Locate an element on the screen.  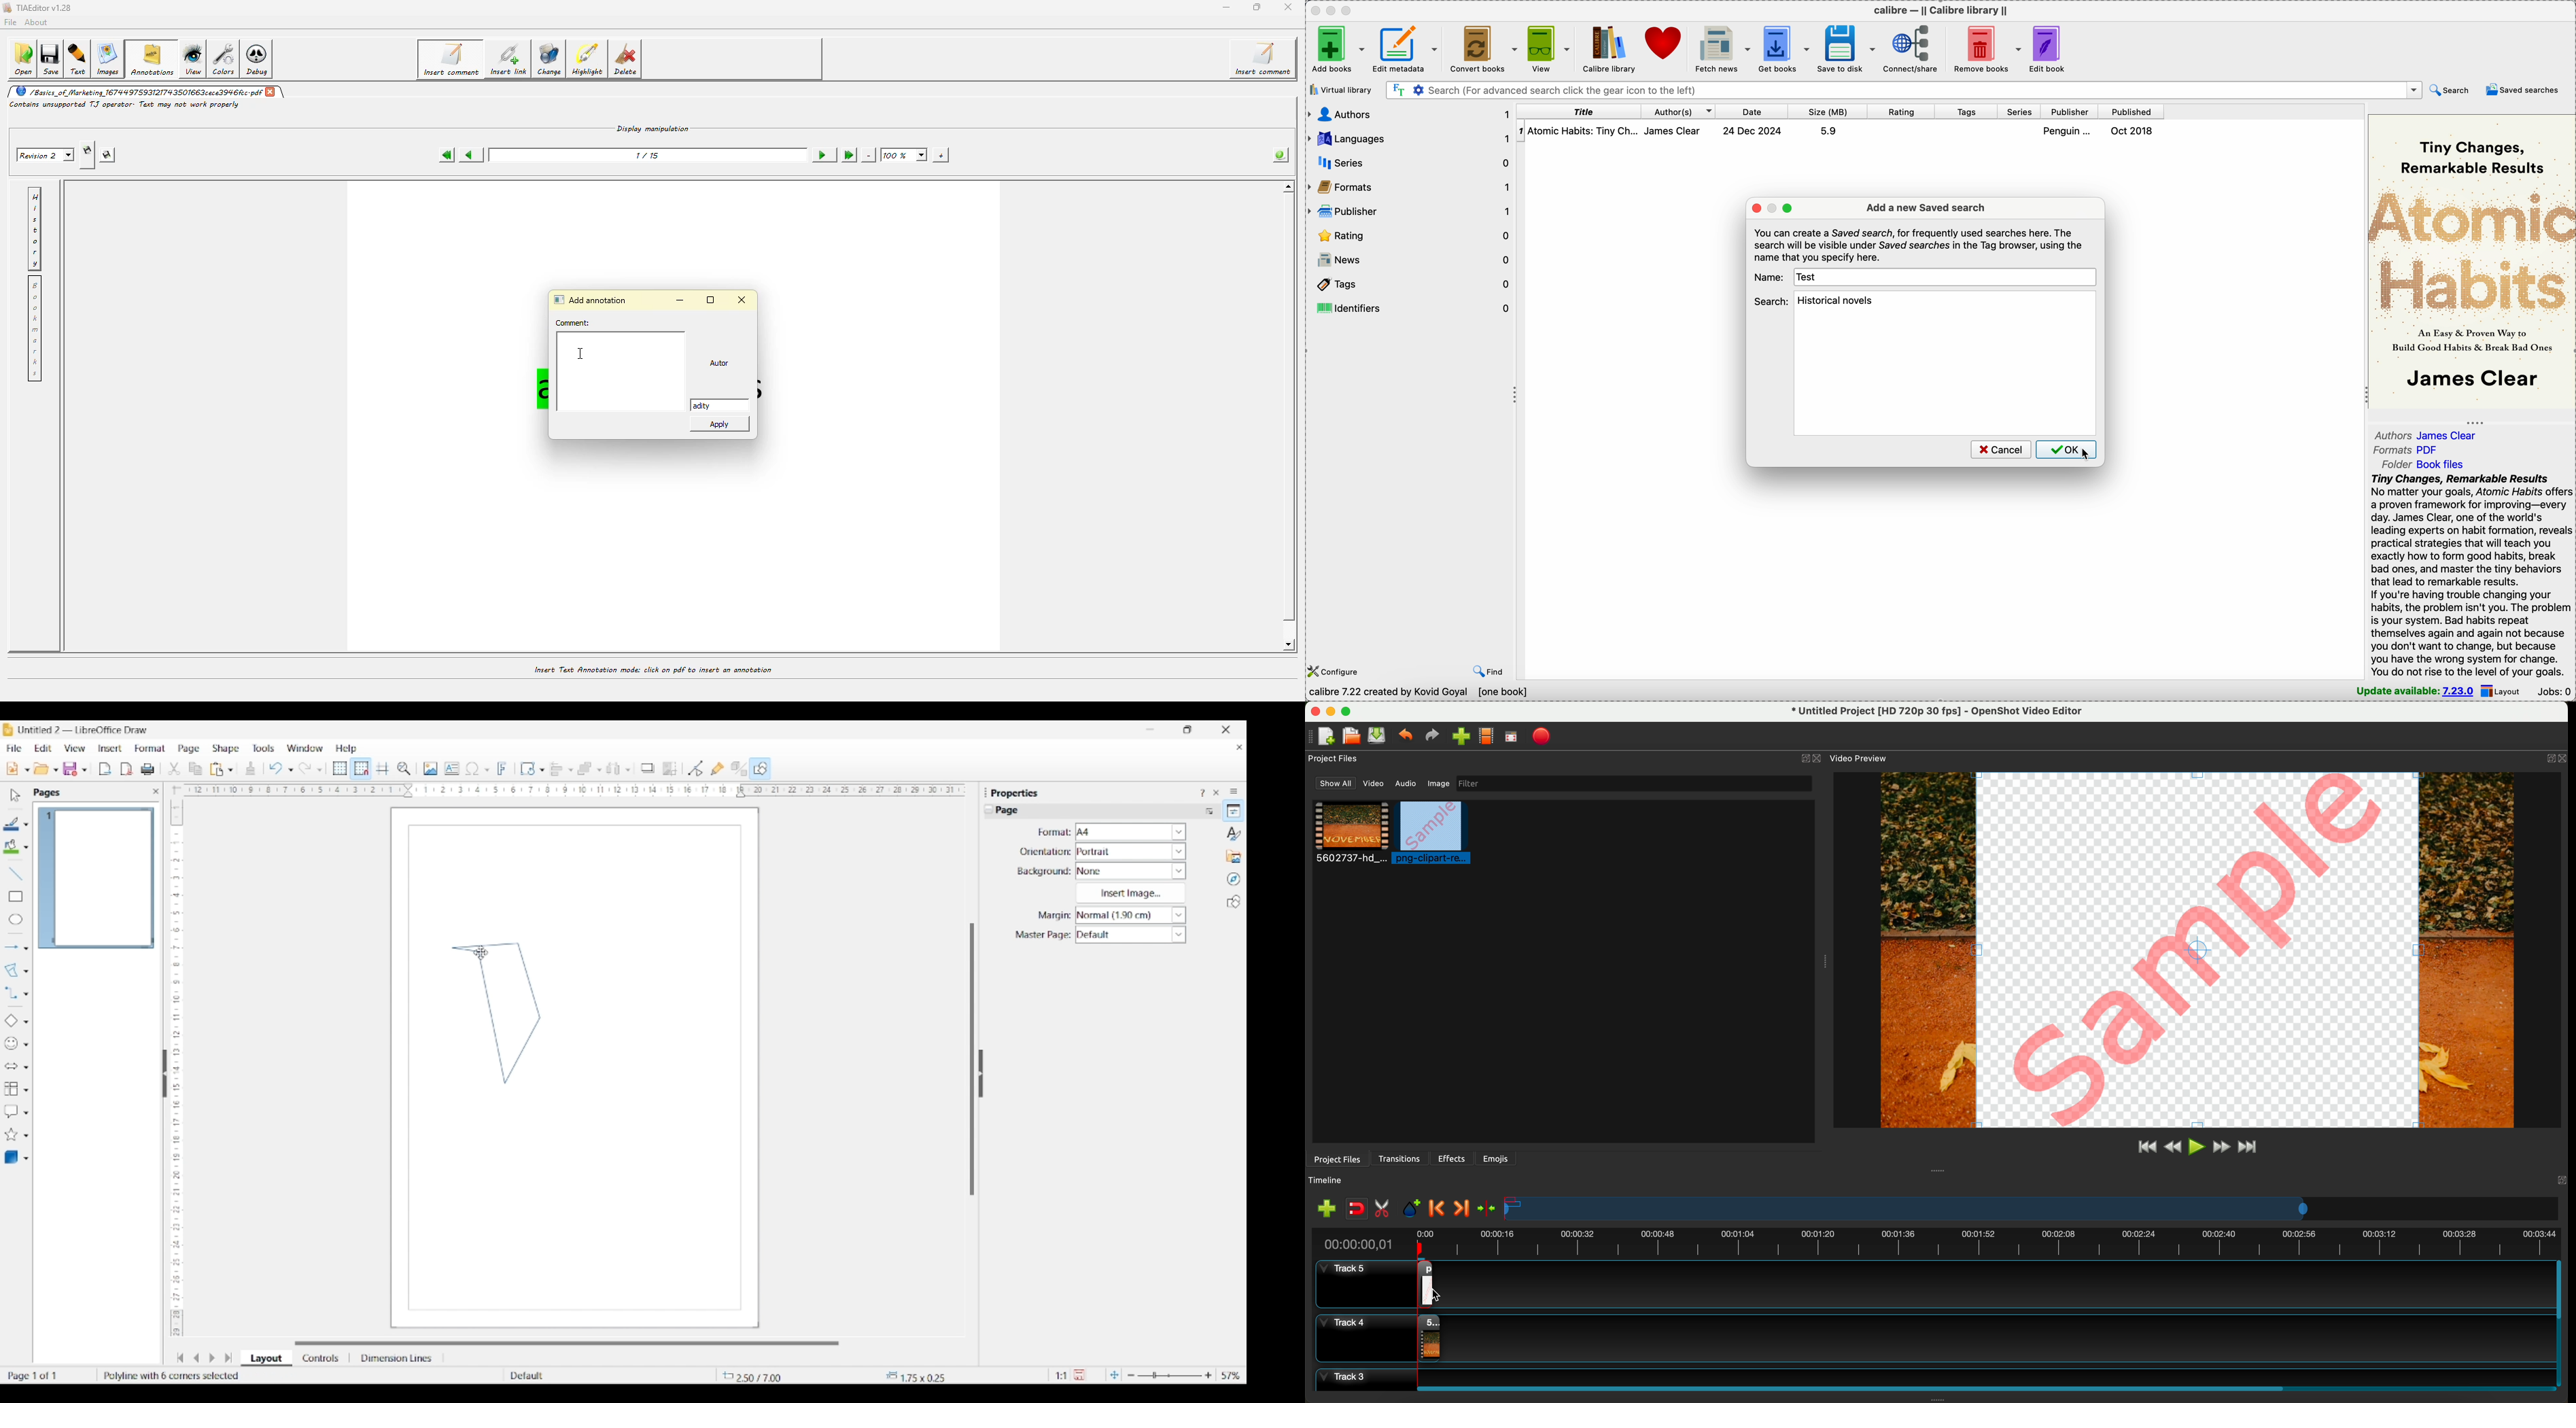
Select is located at coordinates (16, 795).